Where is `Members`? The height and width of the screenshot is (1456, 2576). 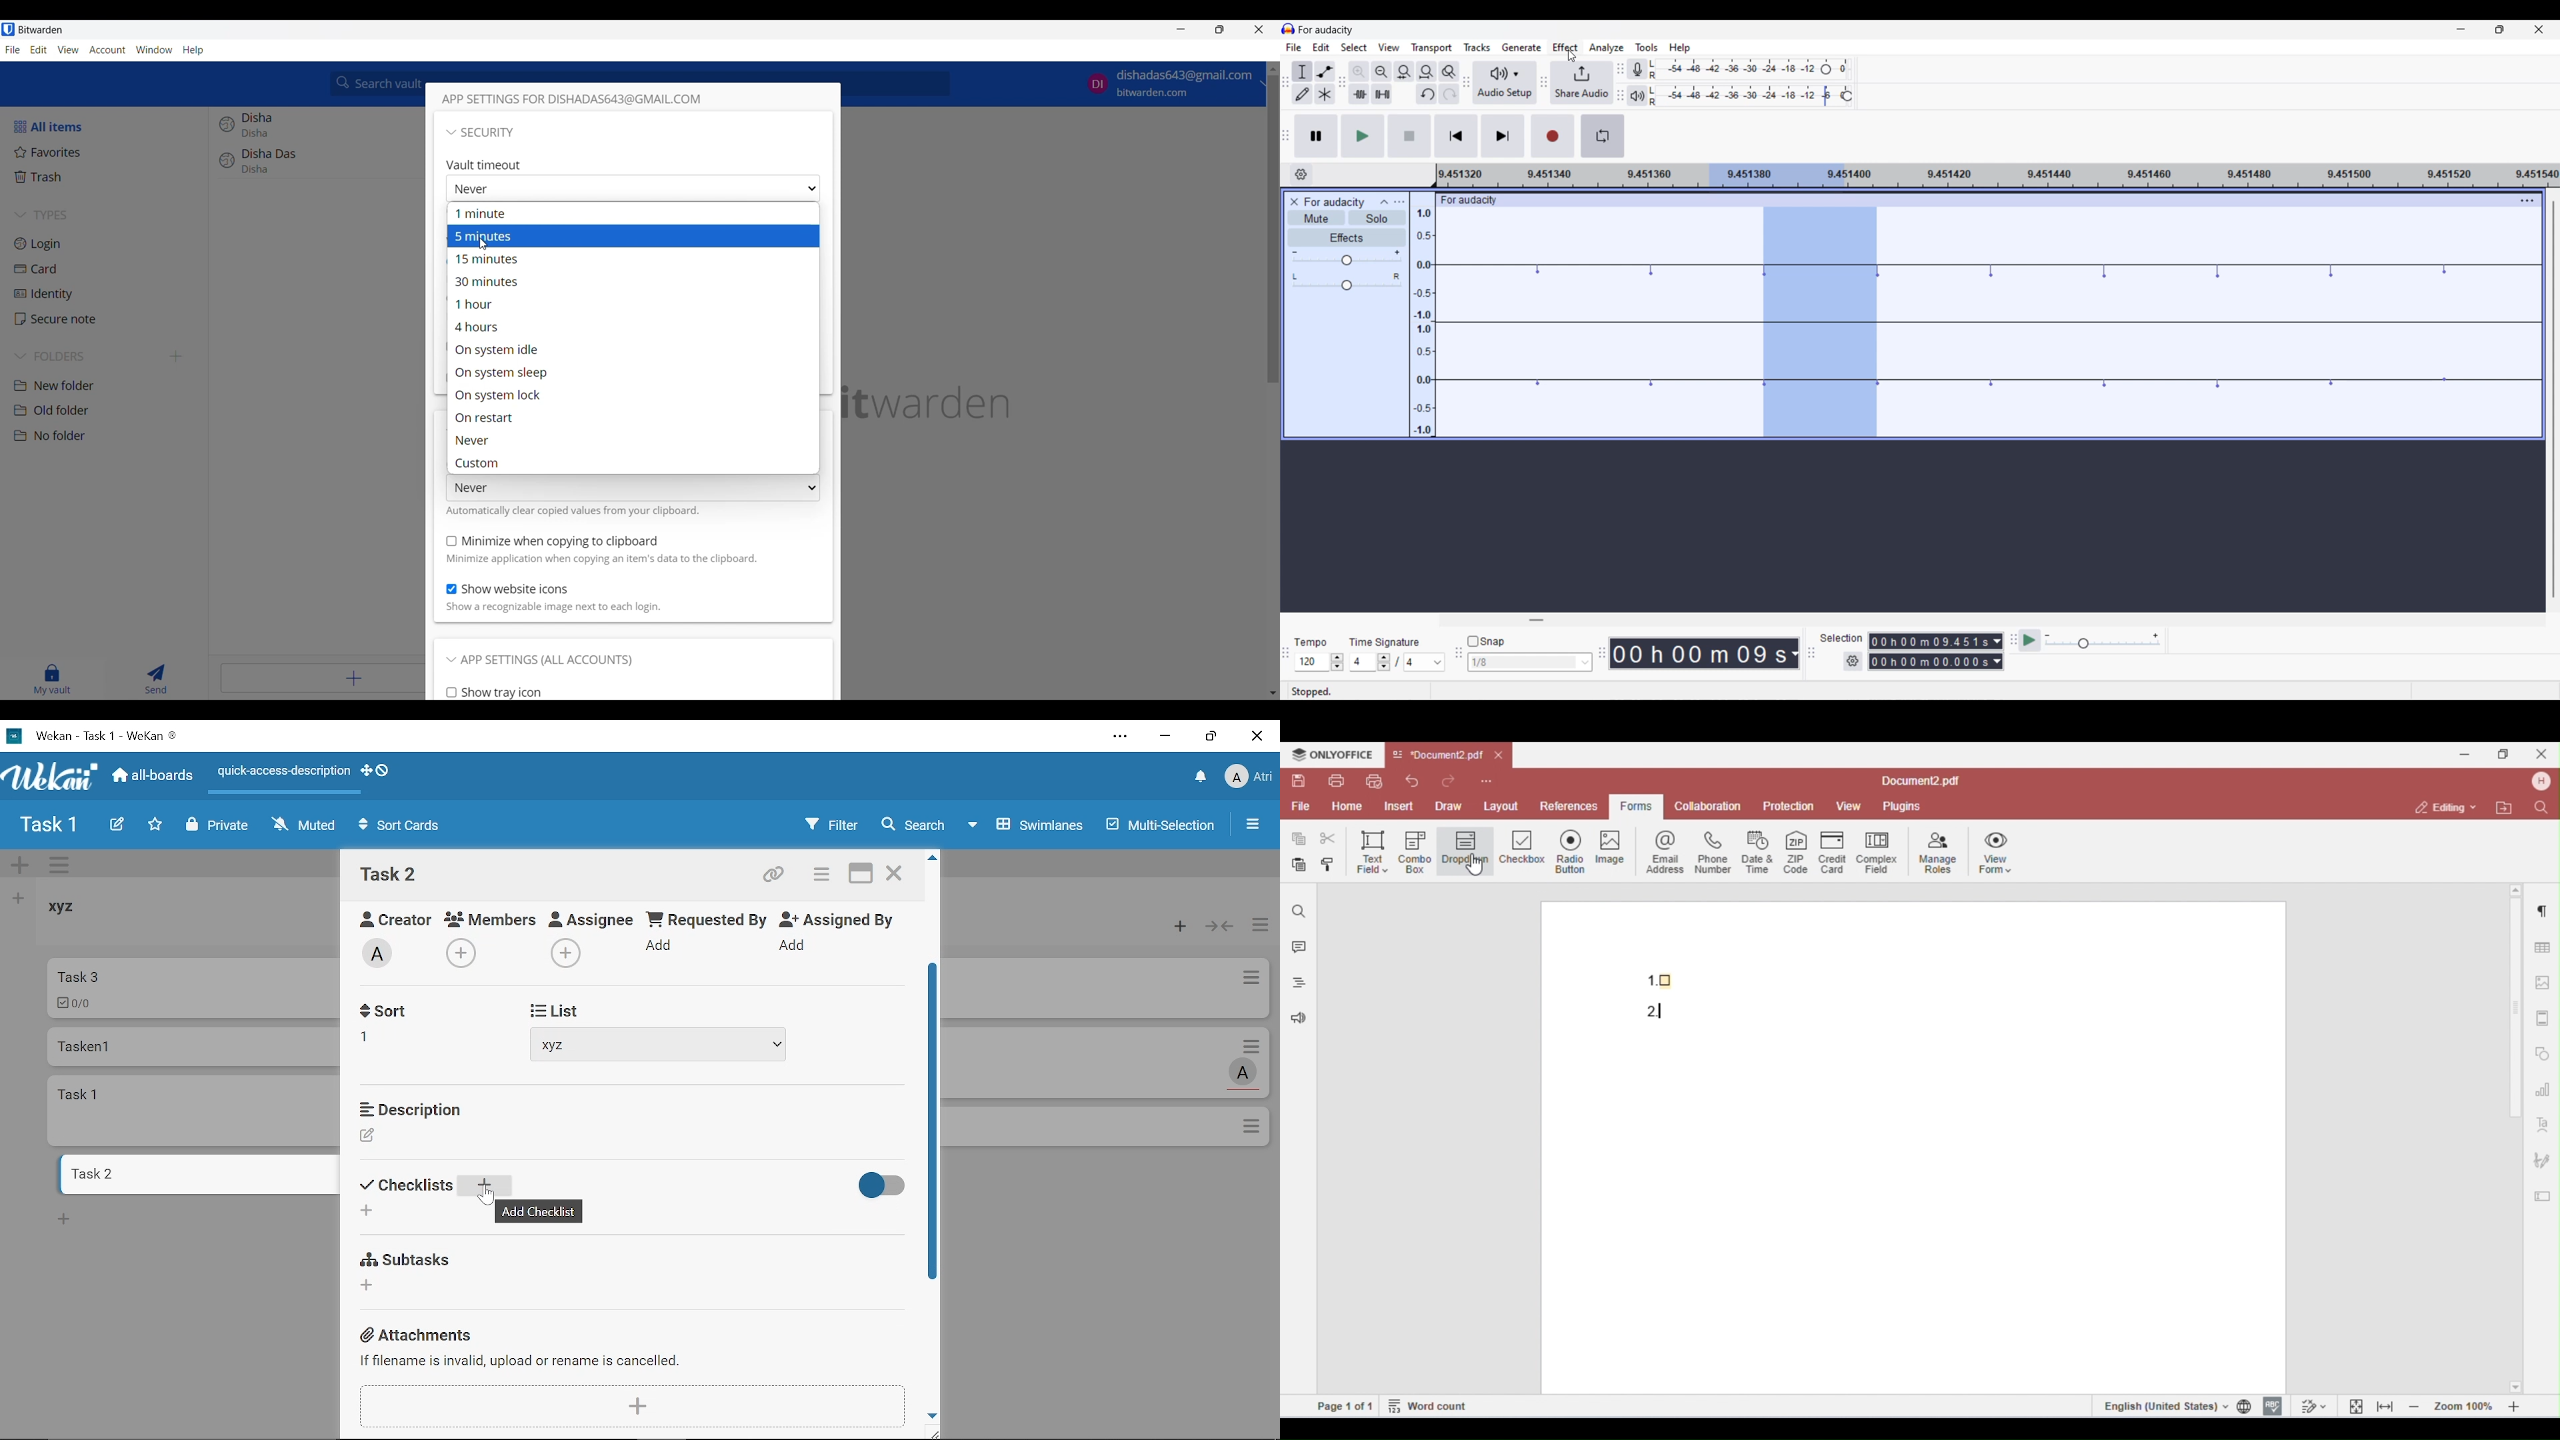 Members is located at coordinates (491, 918).